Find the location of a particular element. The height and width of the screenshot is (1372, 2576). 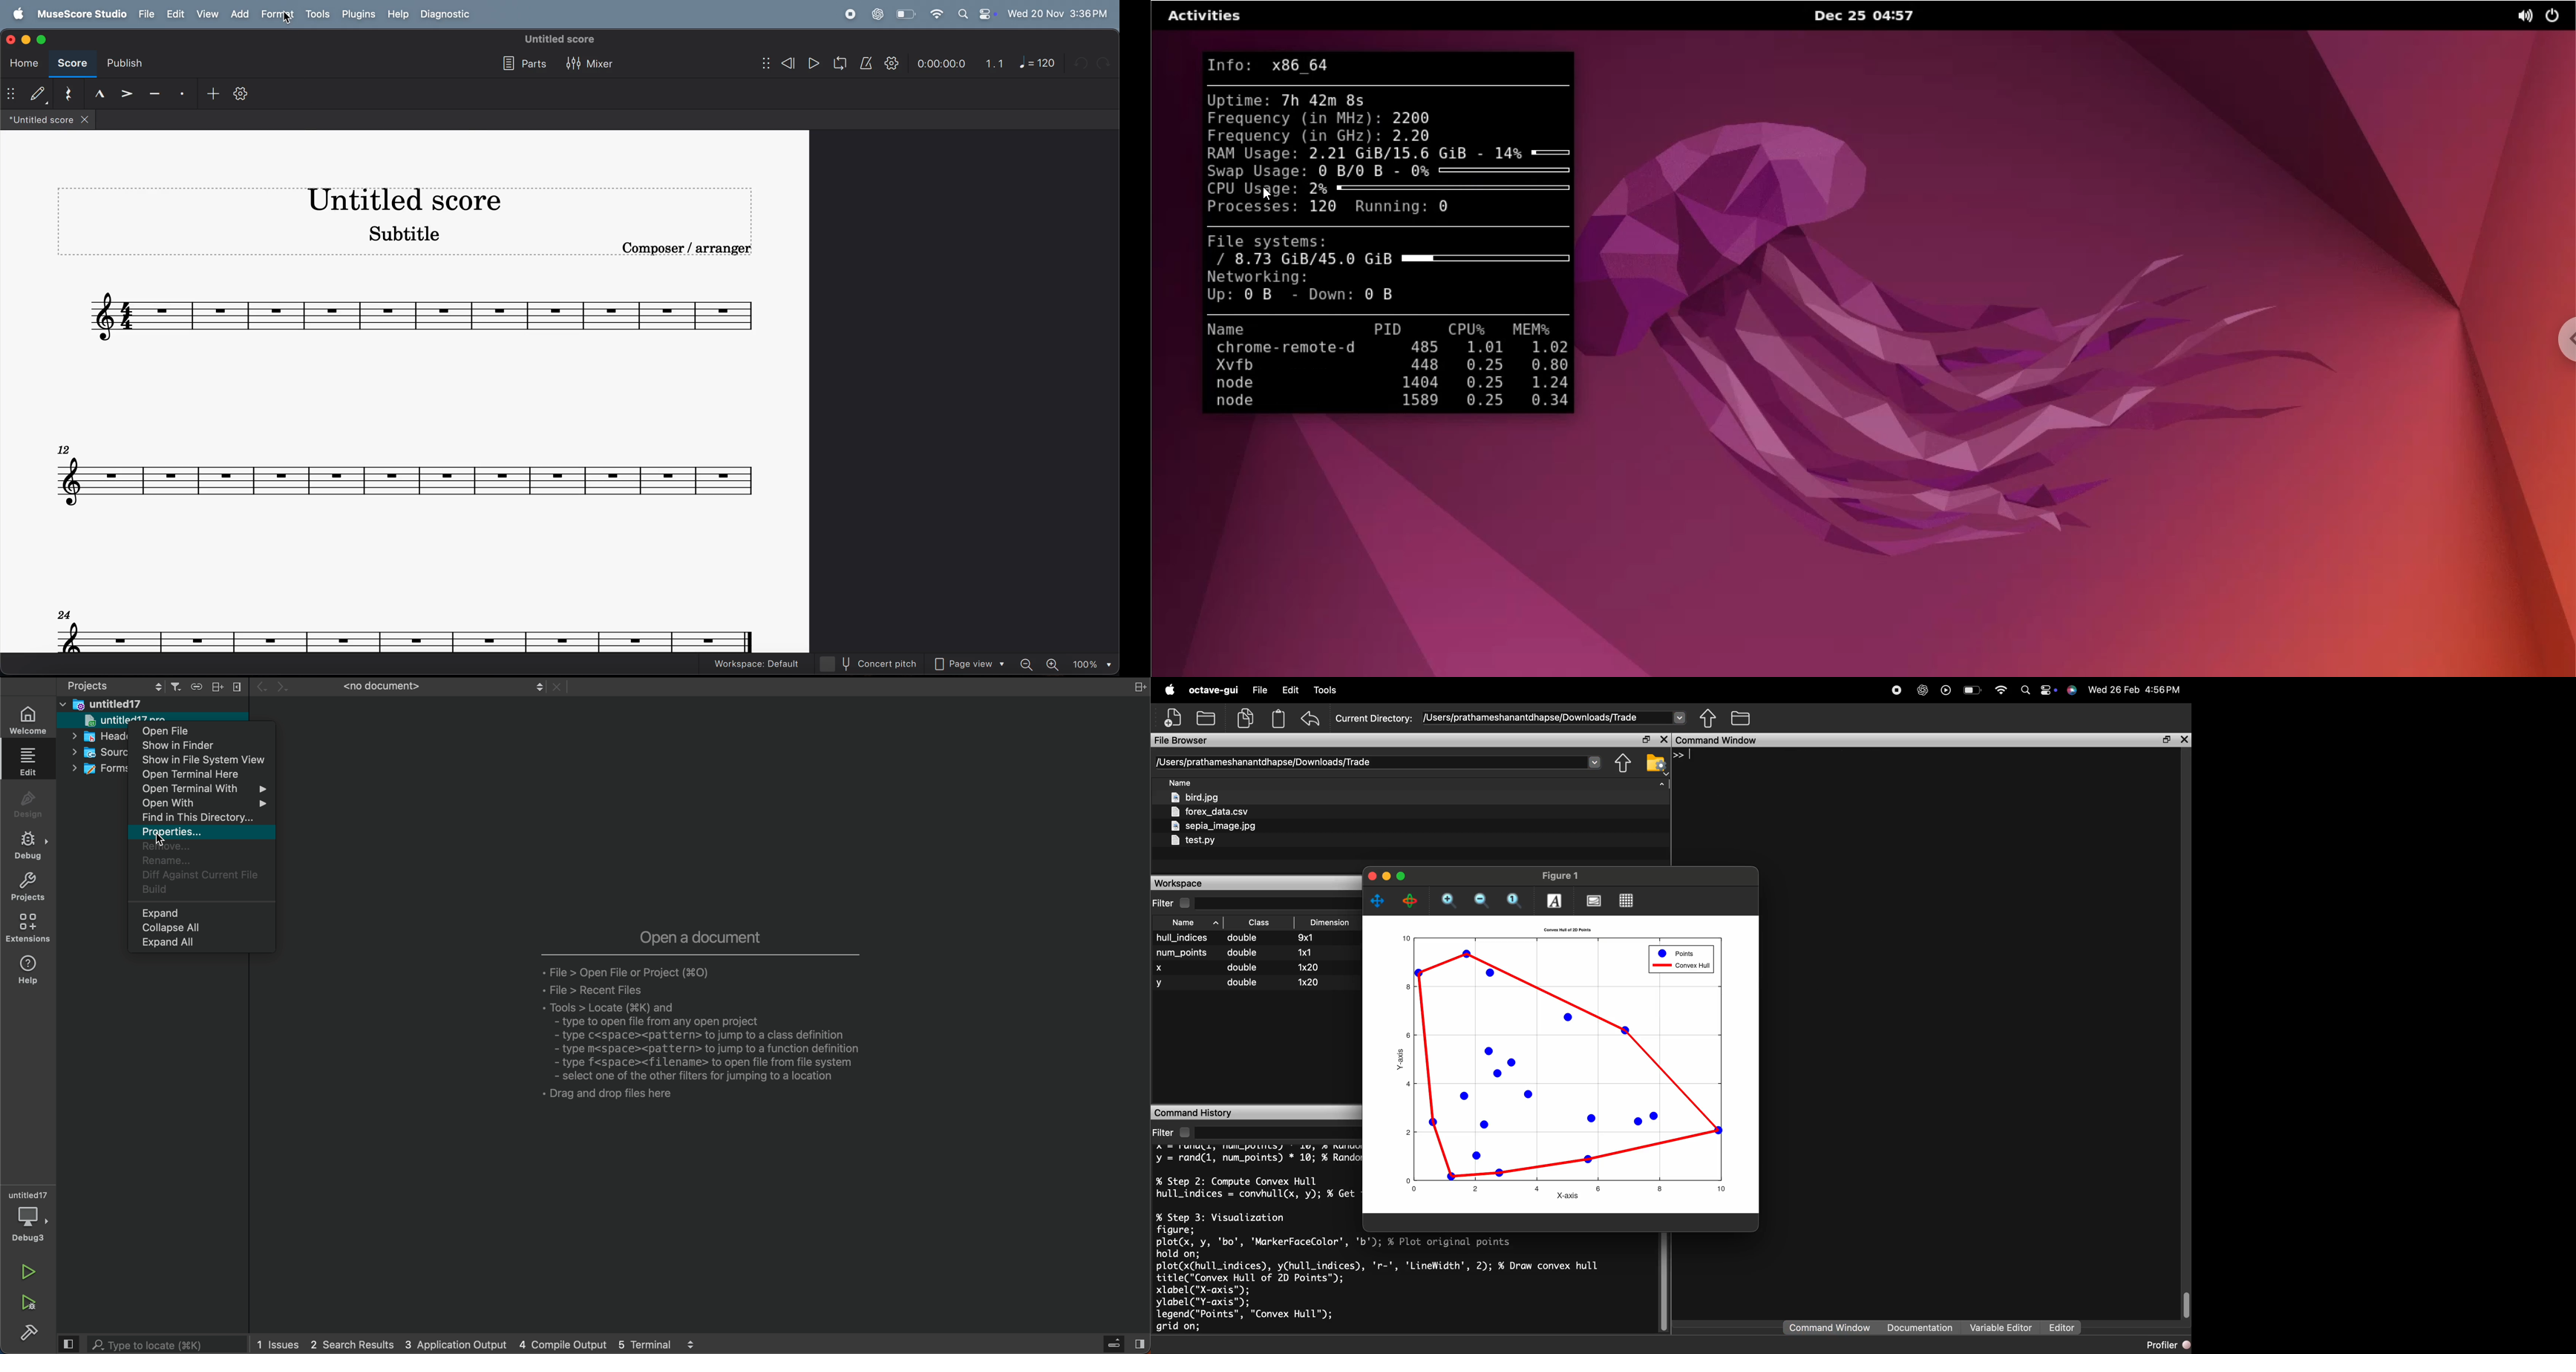

maximize is located at coordinates (42, 38).